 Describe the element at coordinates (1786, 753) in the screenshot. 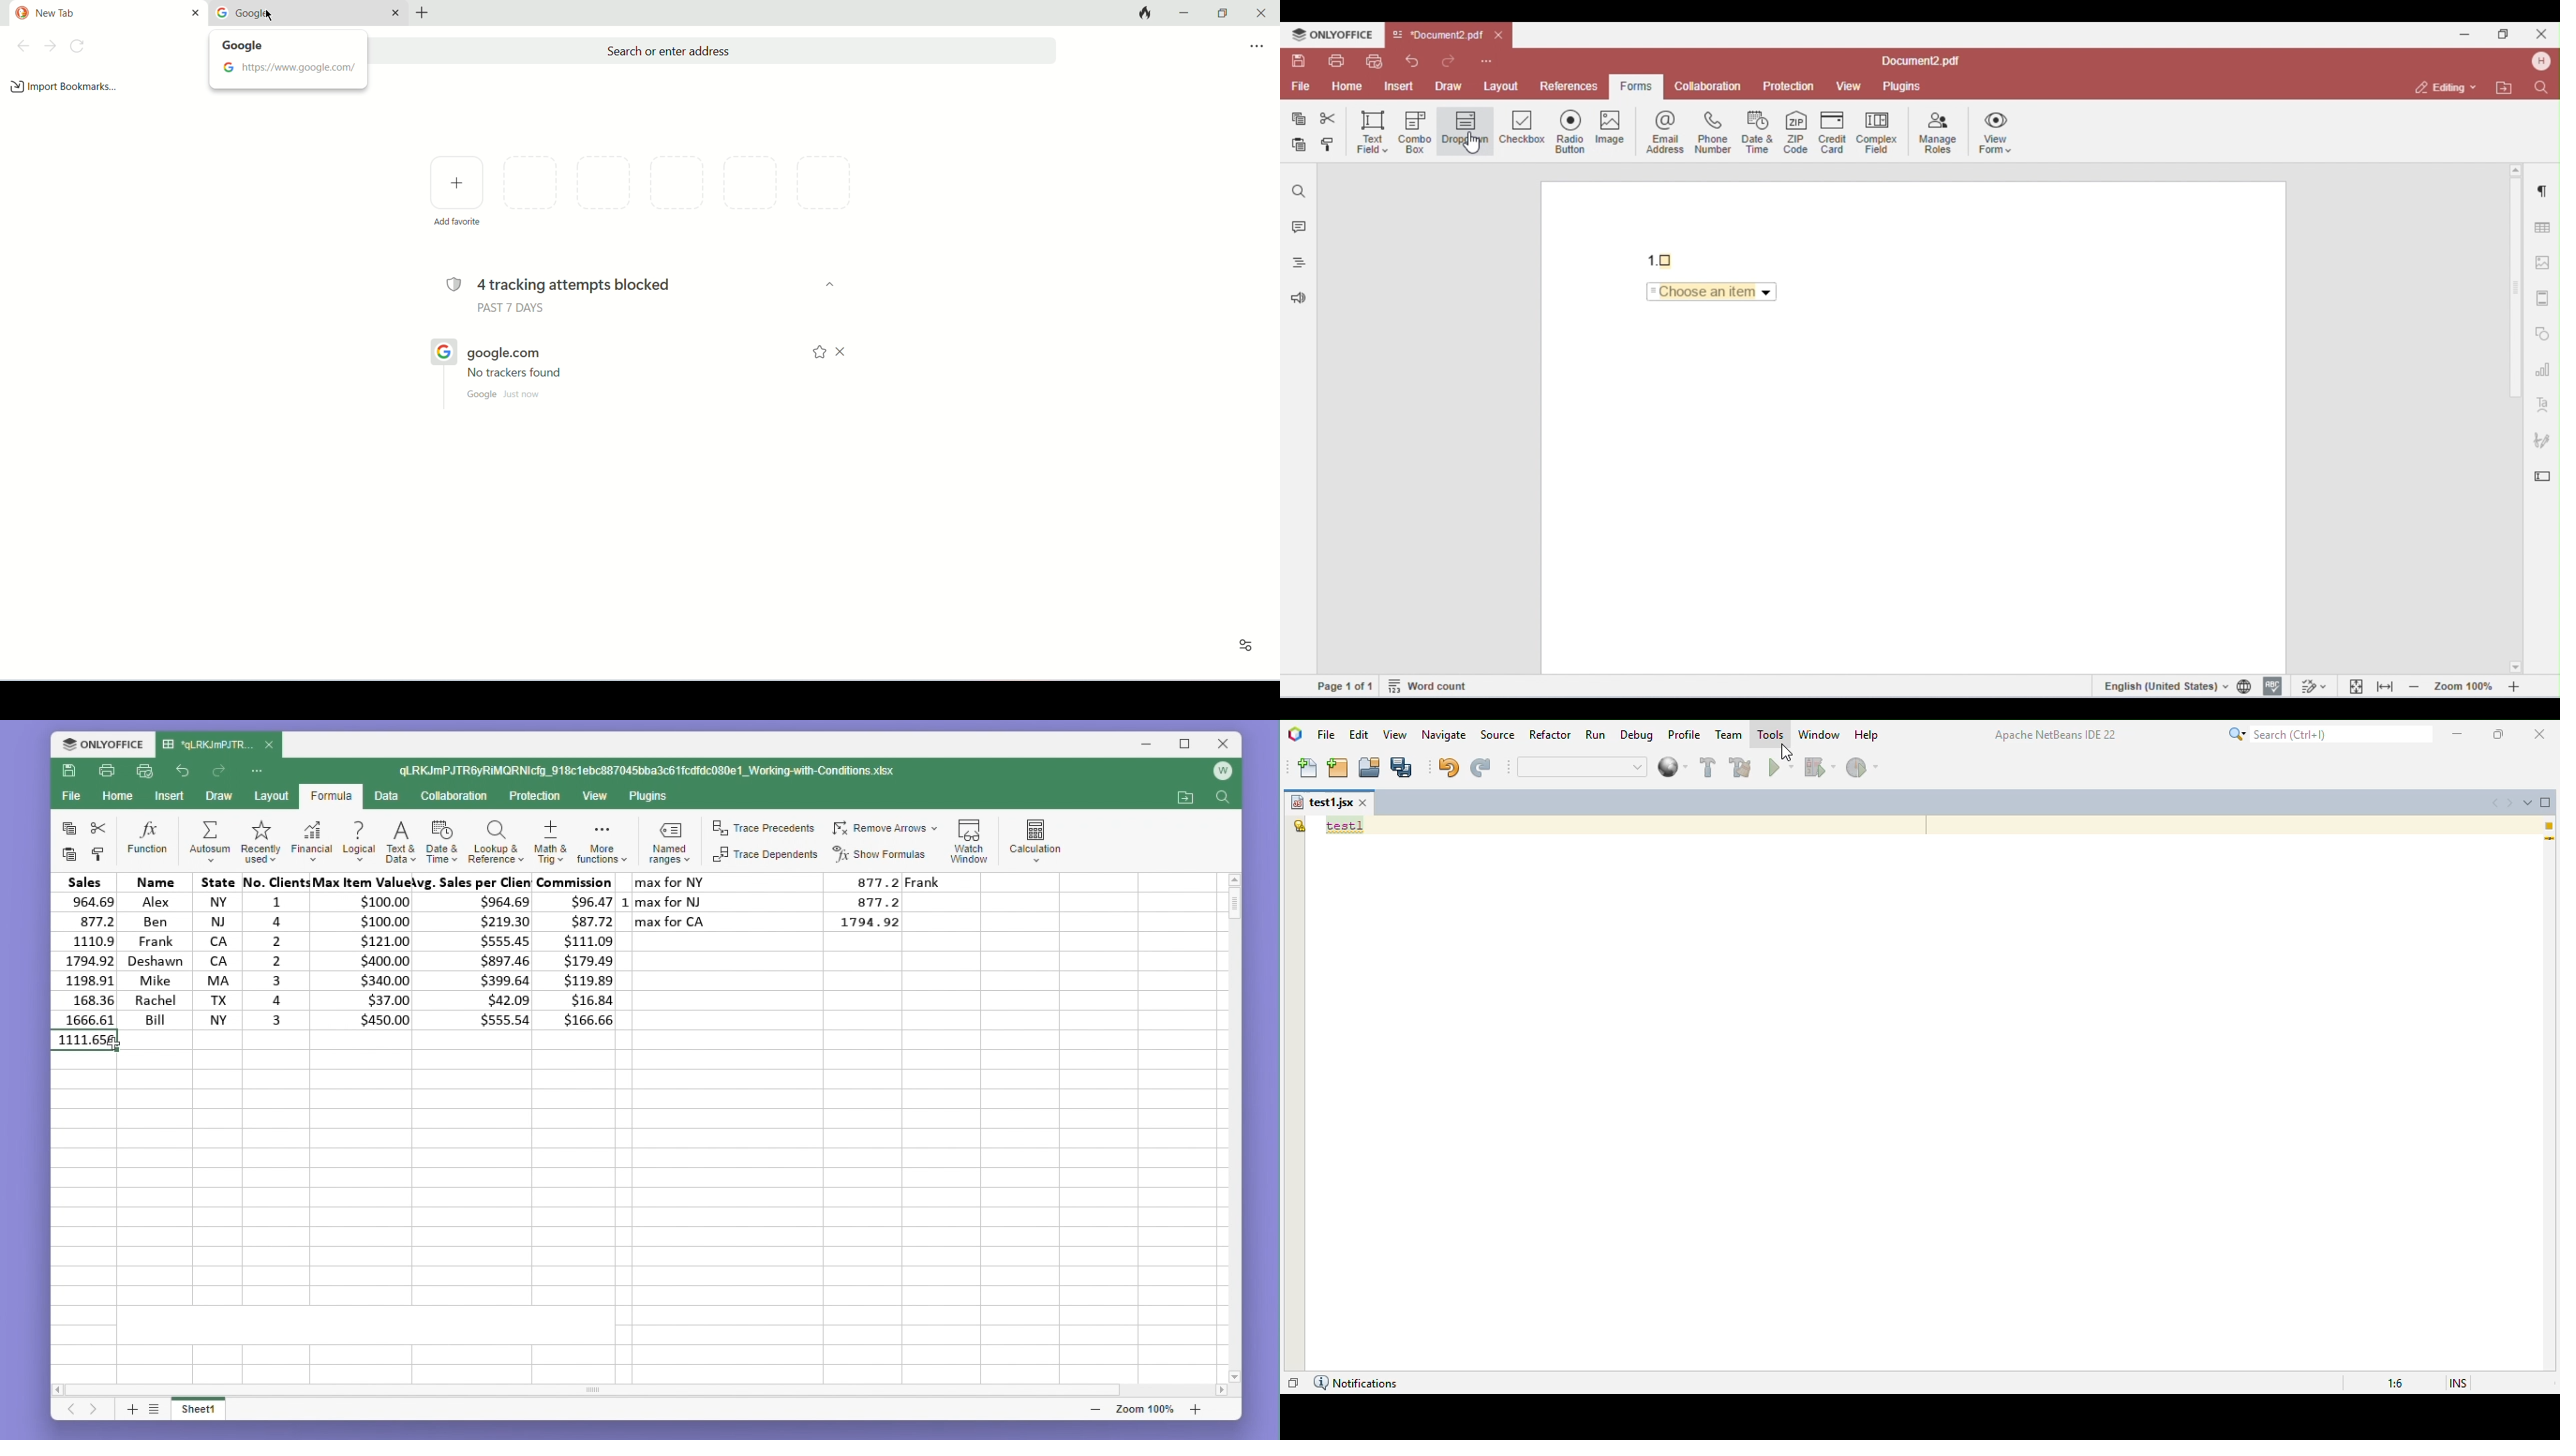

I see `cursor` at that location.